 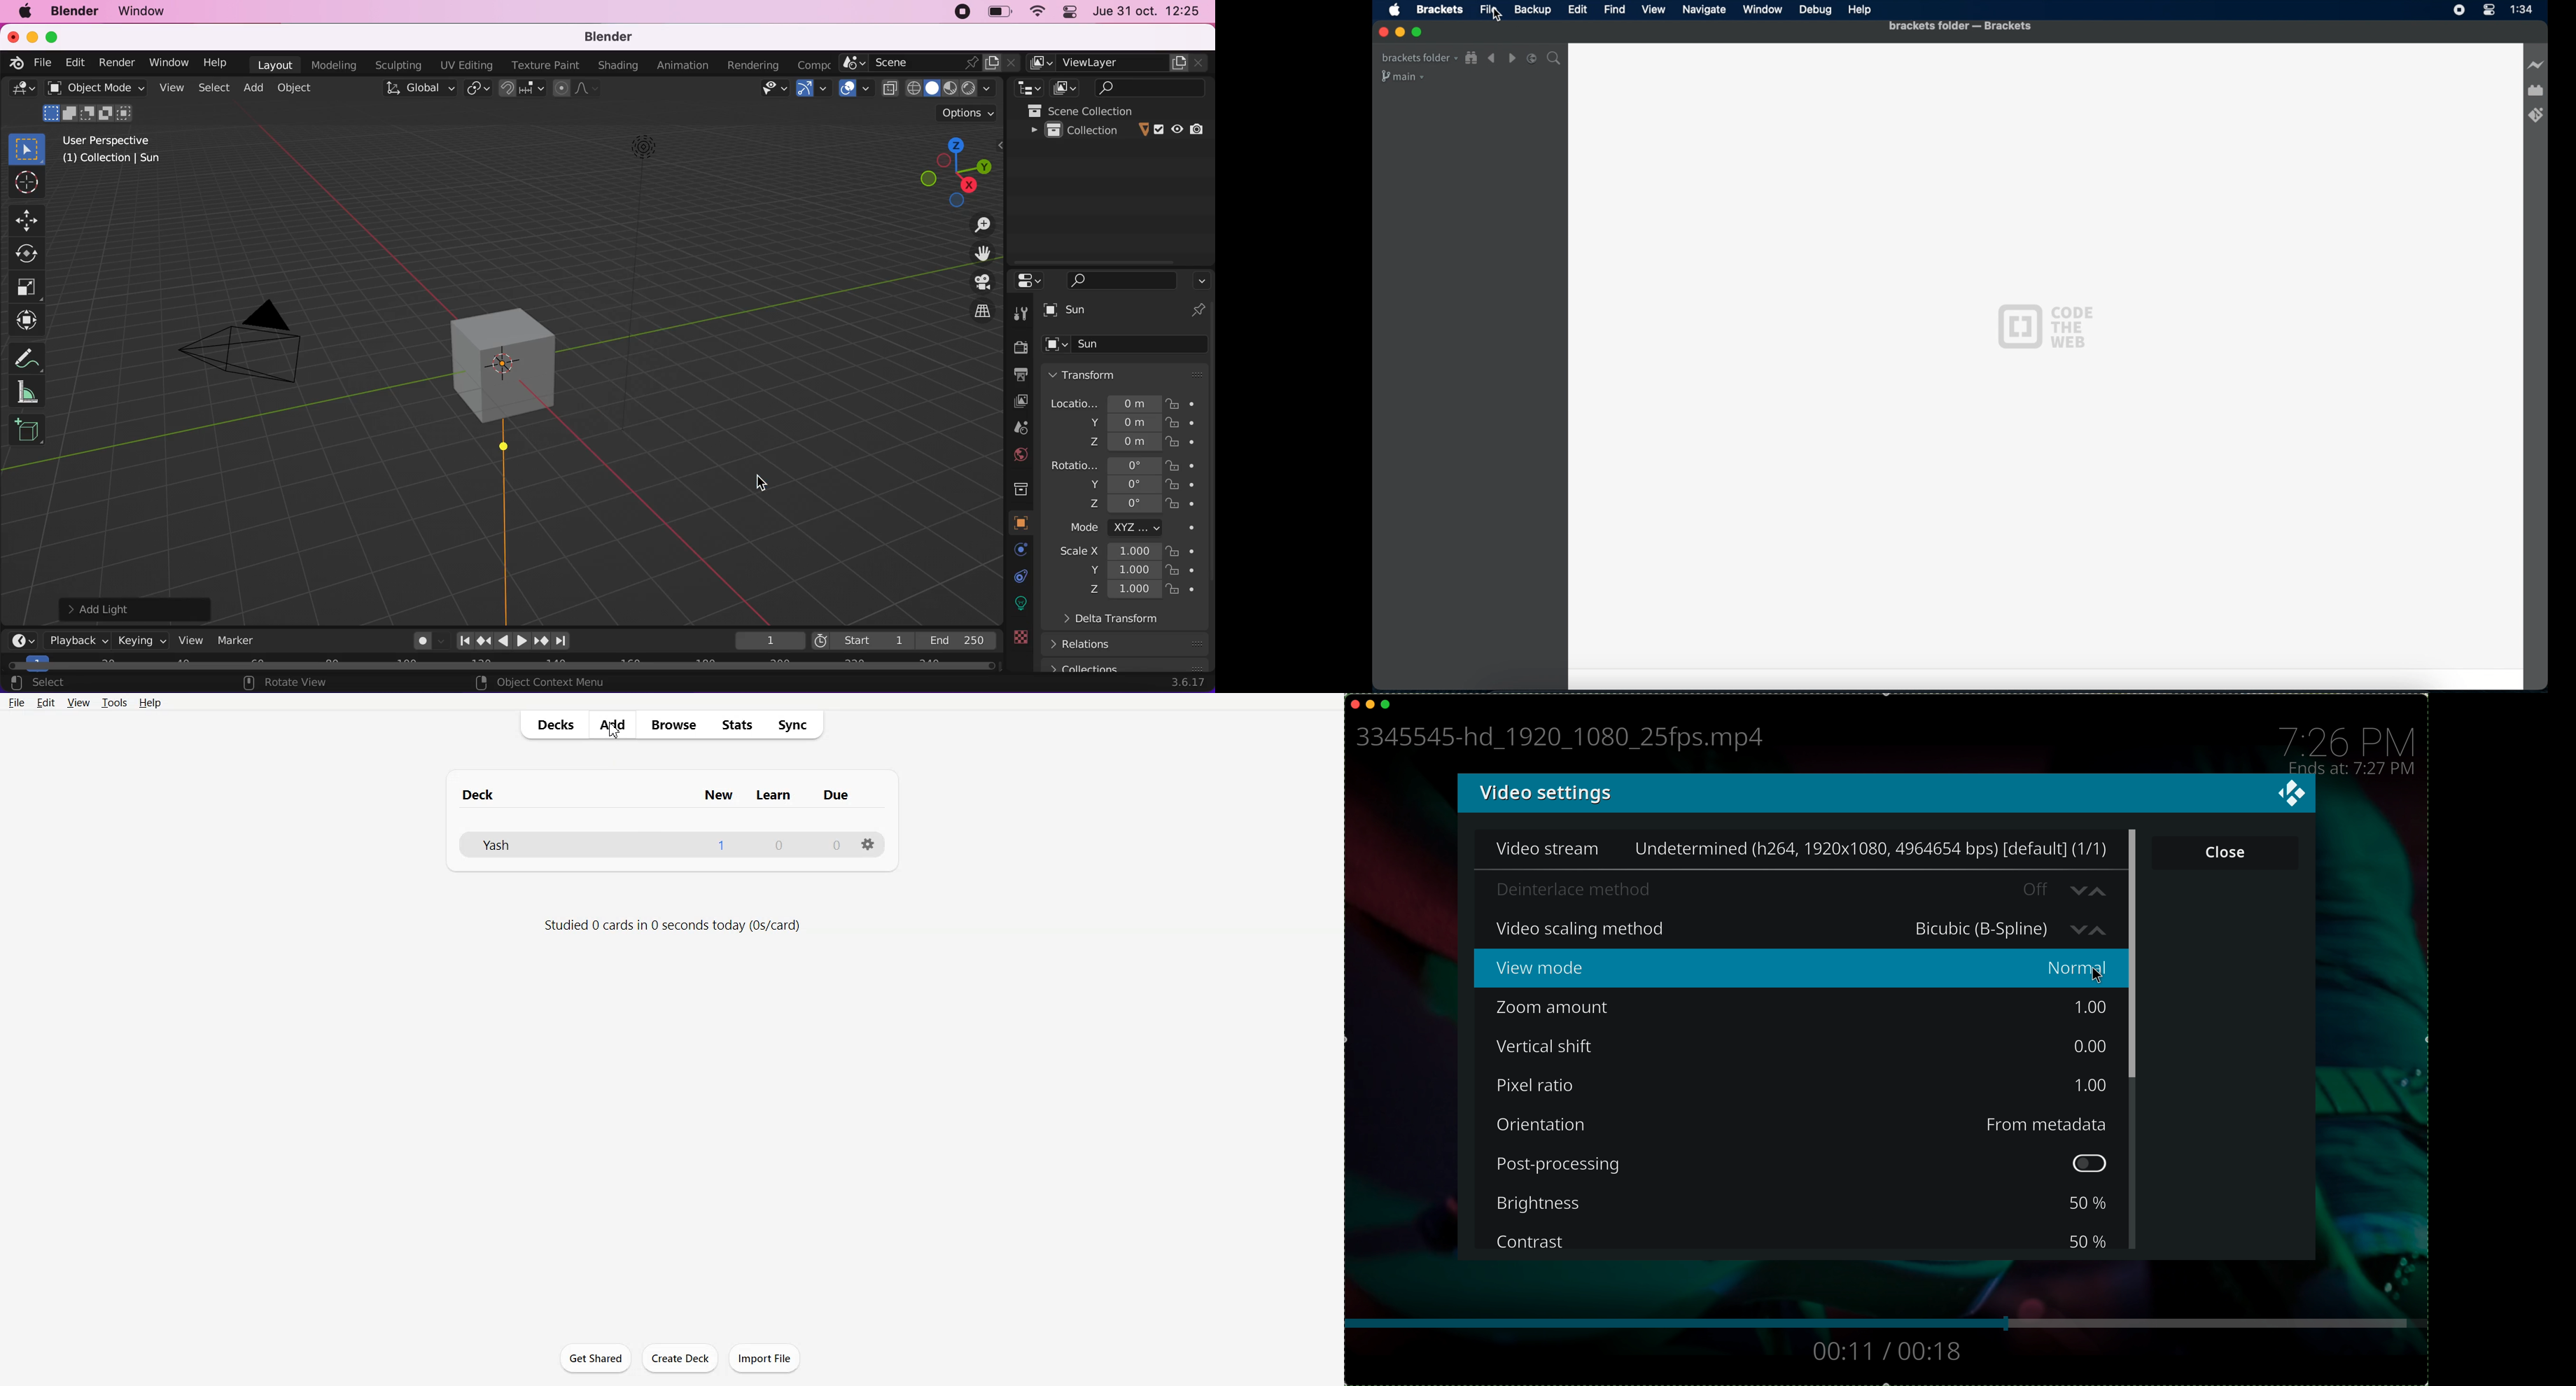 I want to click on window, so click(x=148, y=12).